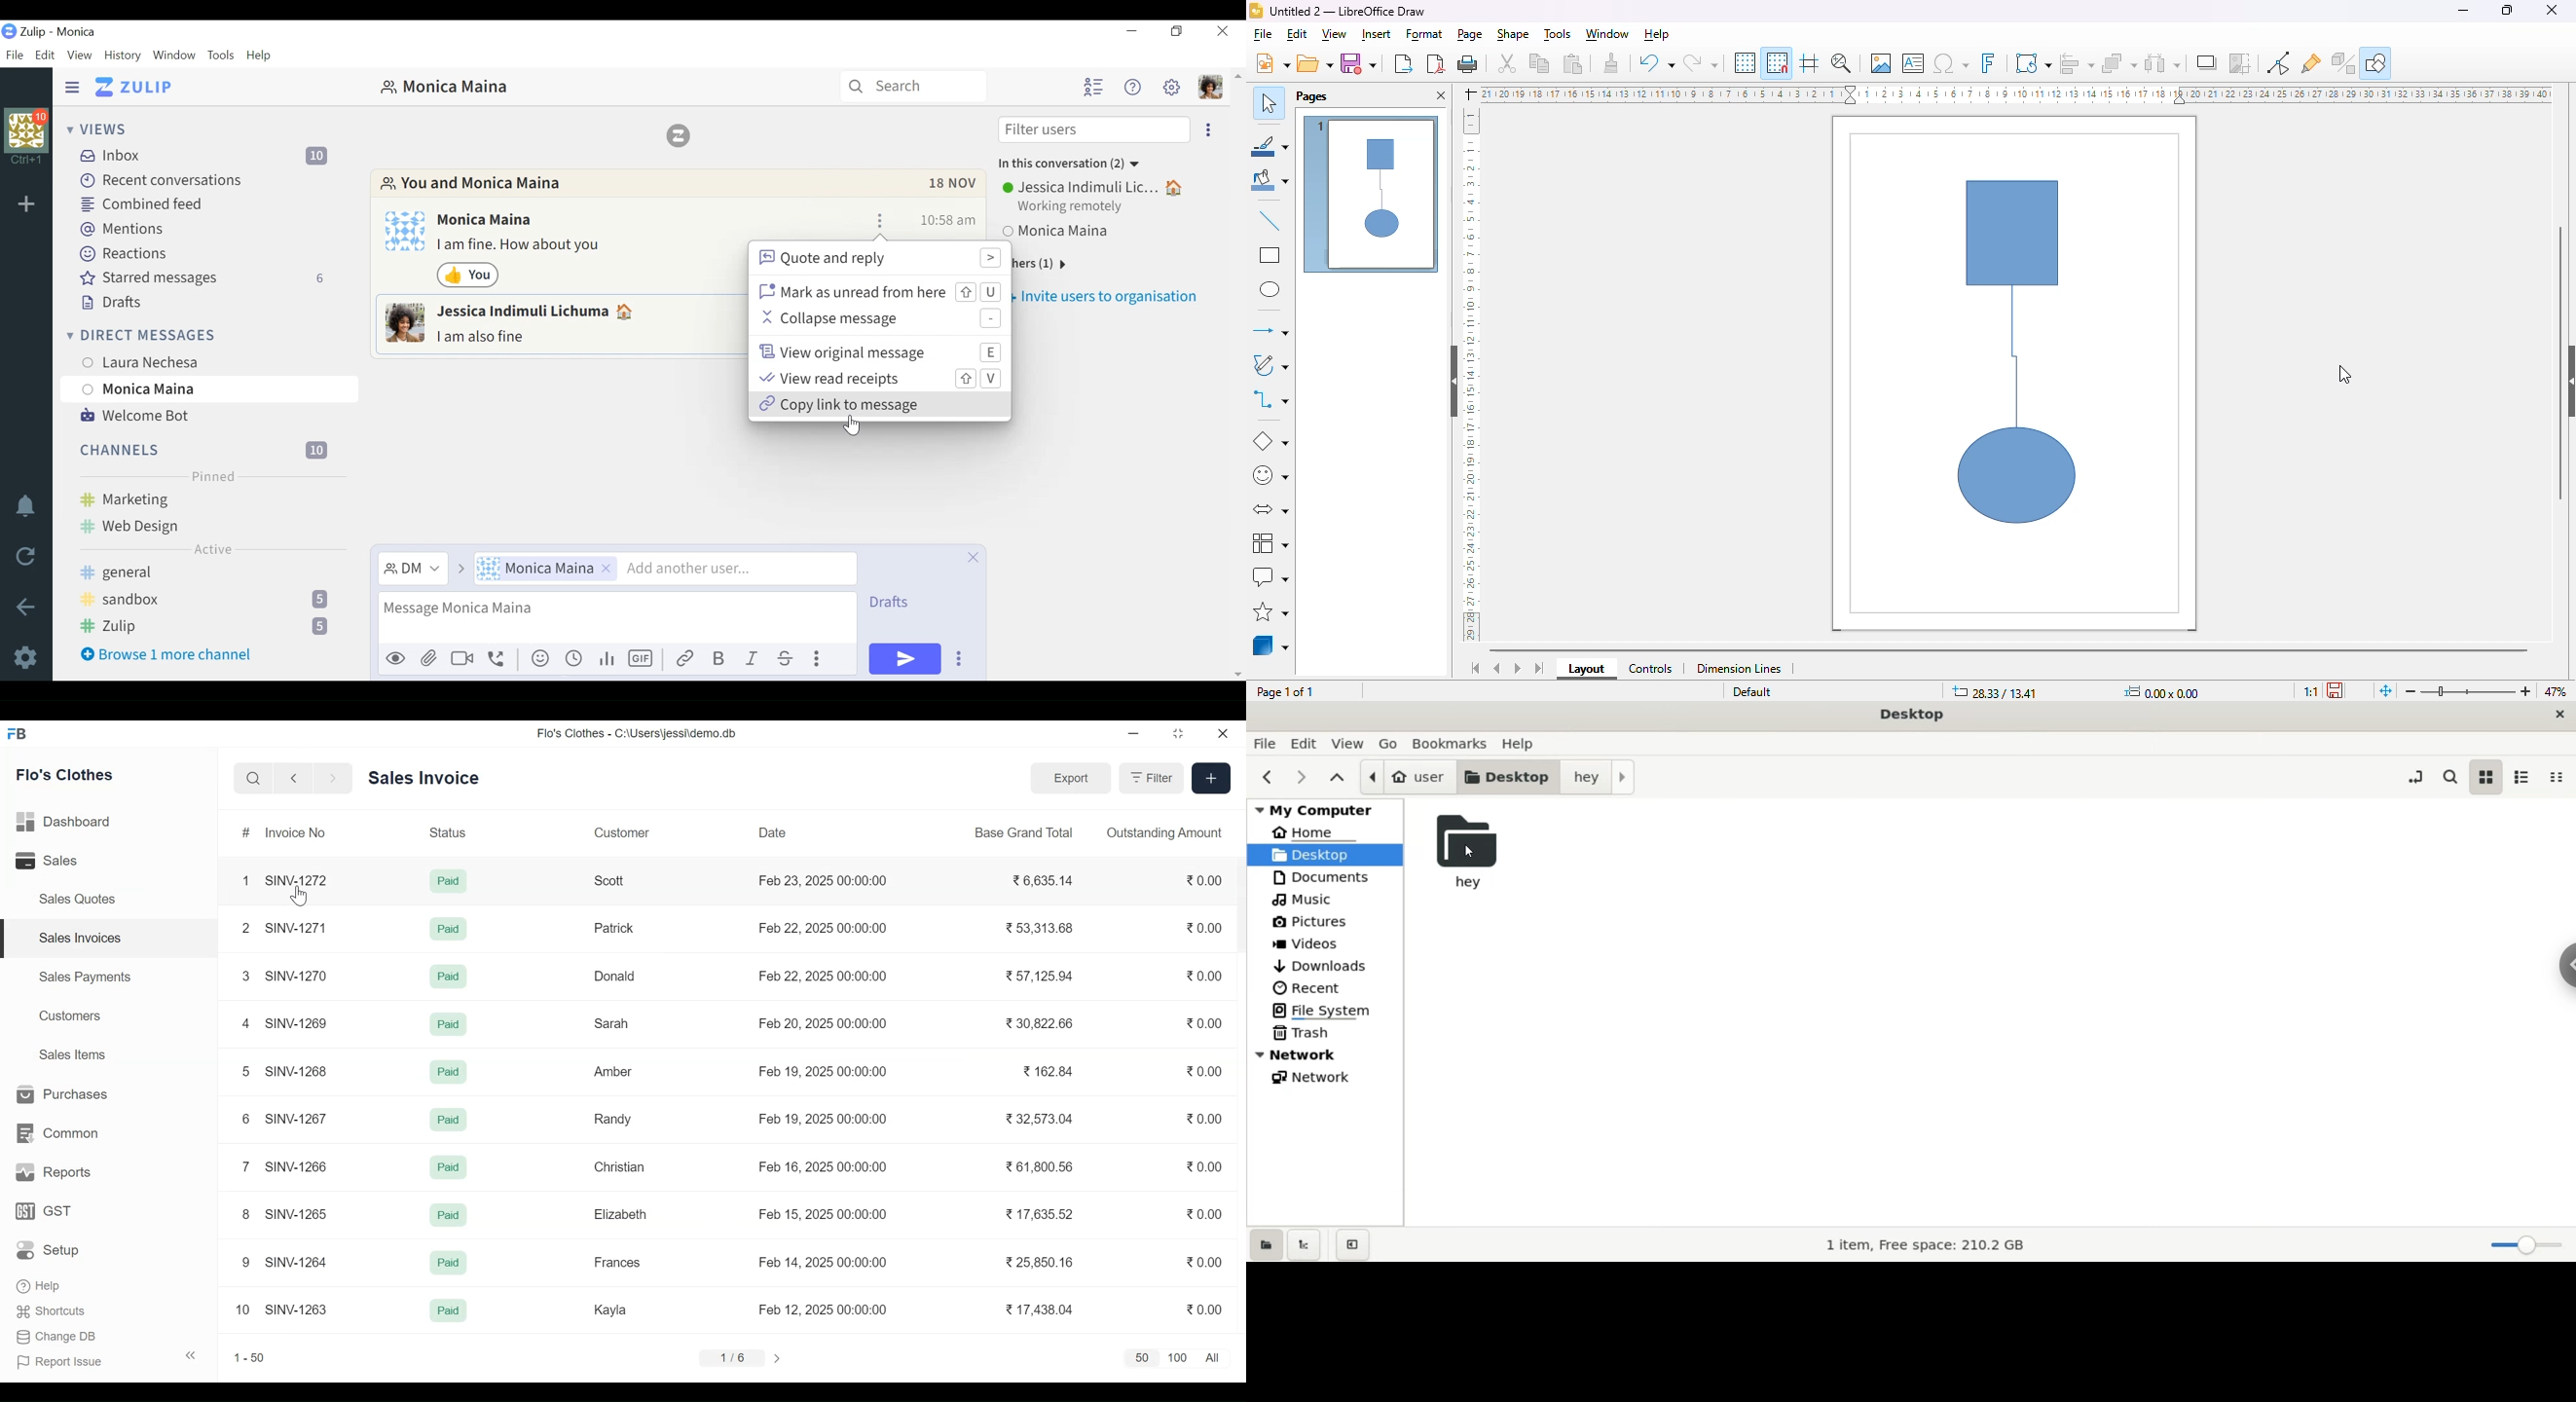 This screenshot has height=1428, width=2576. I want to click on Ellipsis, so click(1207, 130).